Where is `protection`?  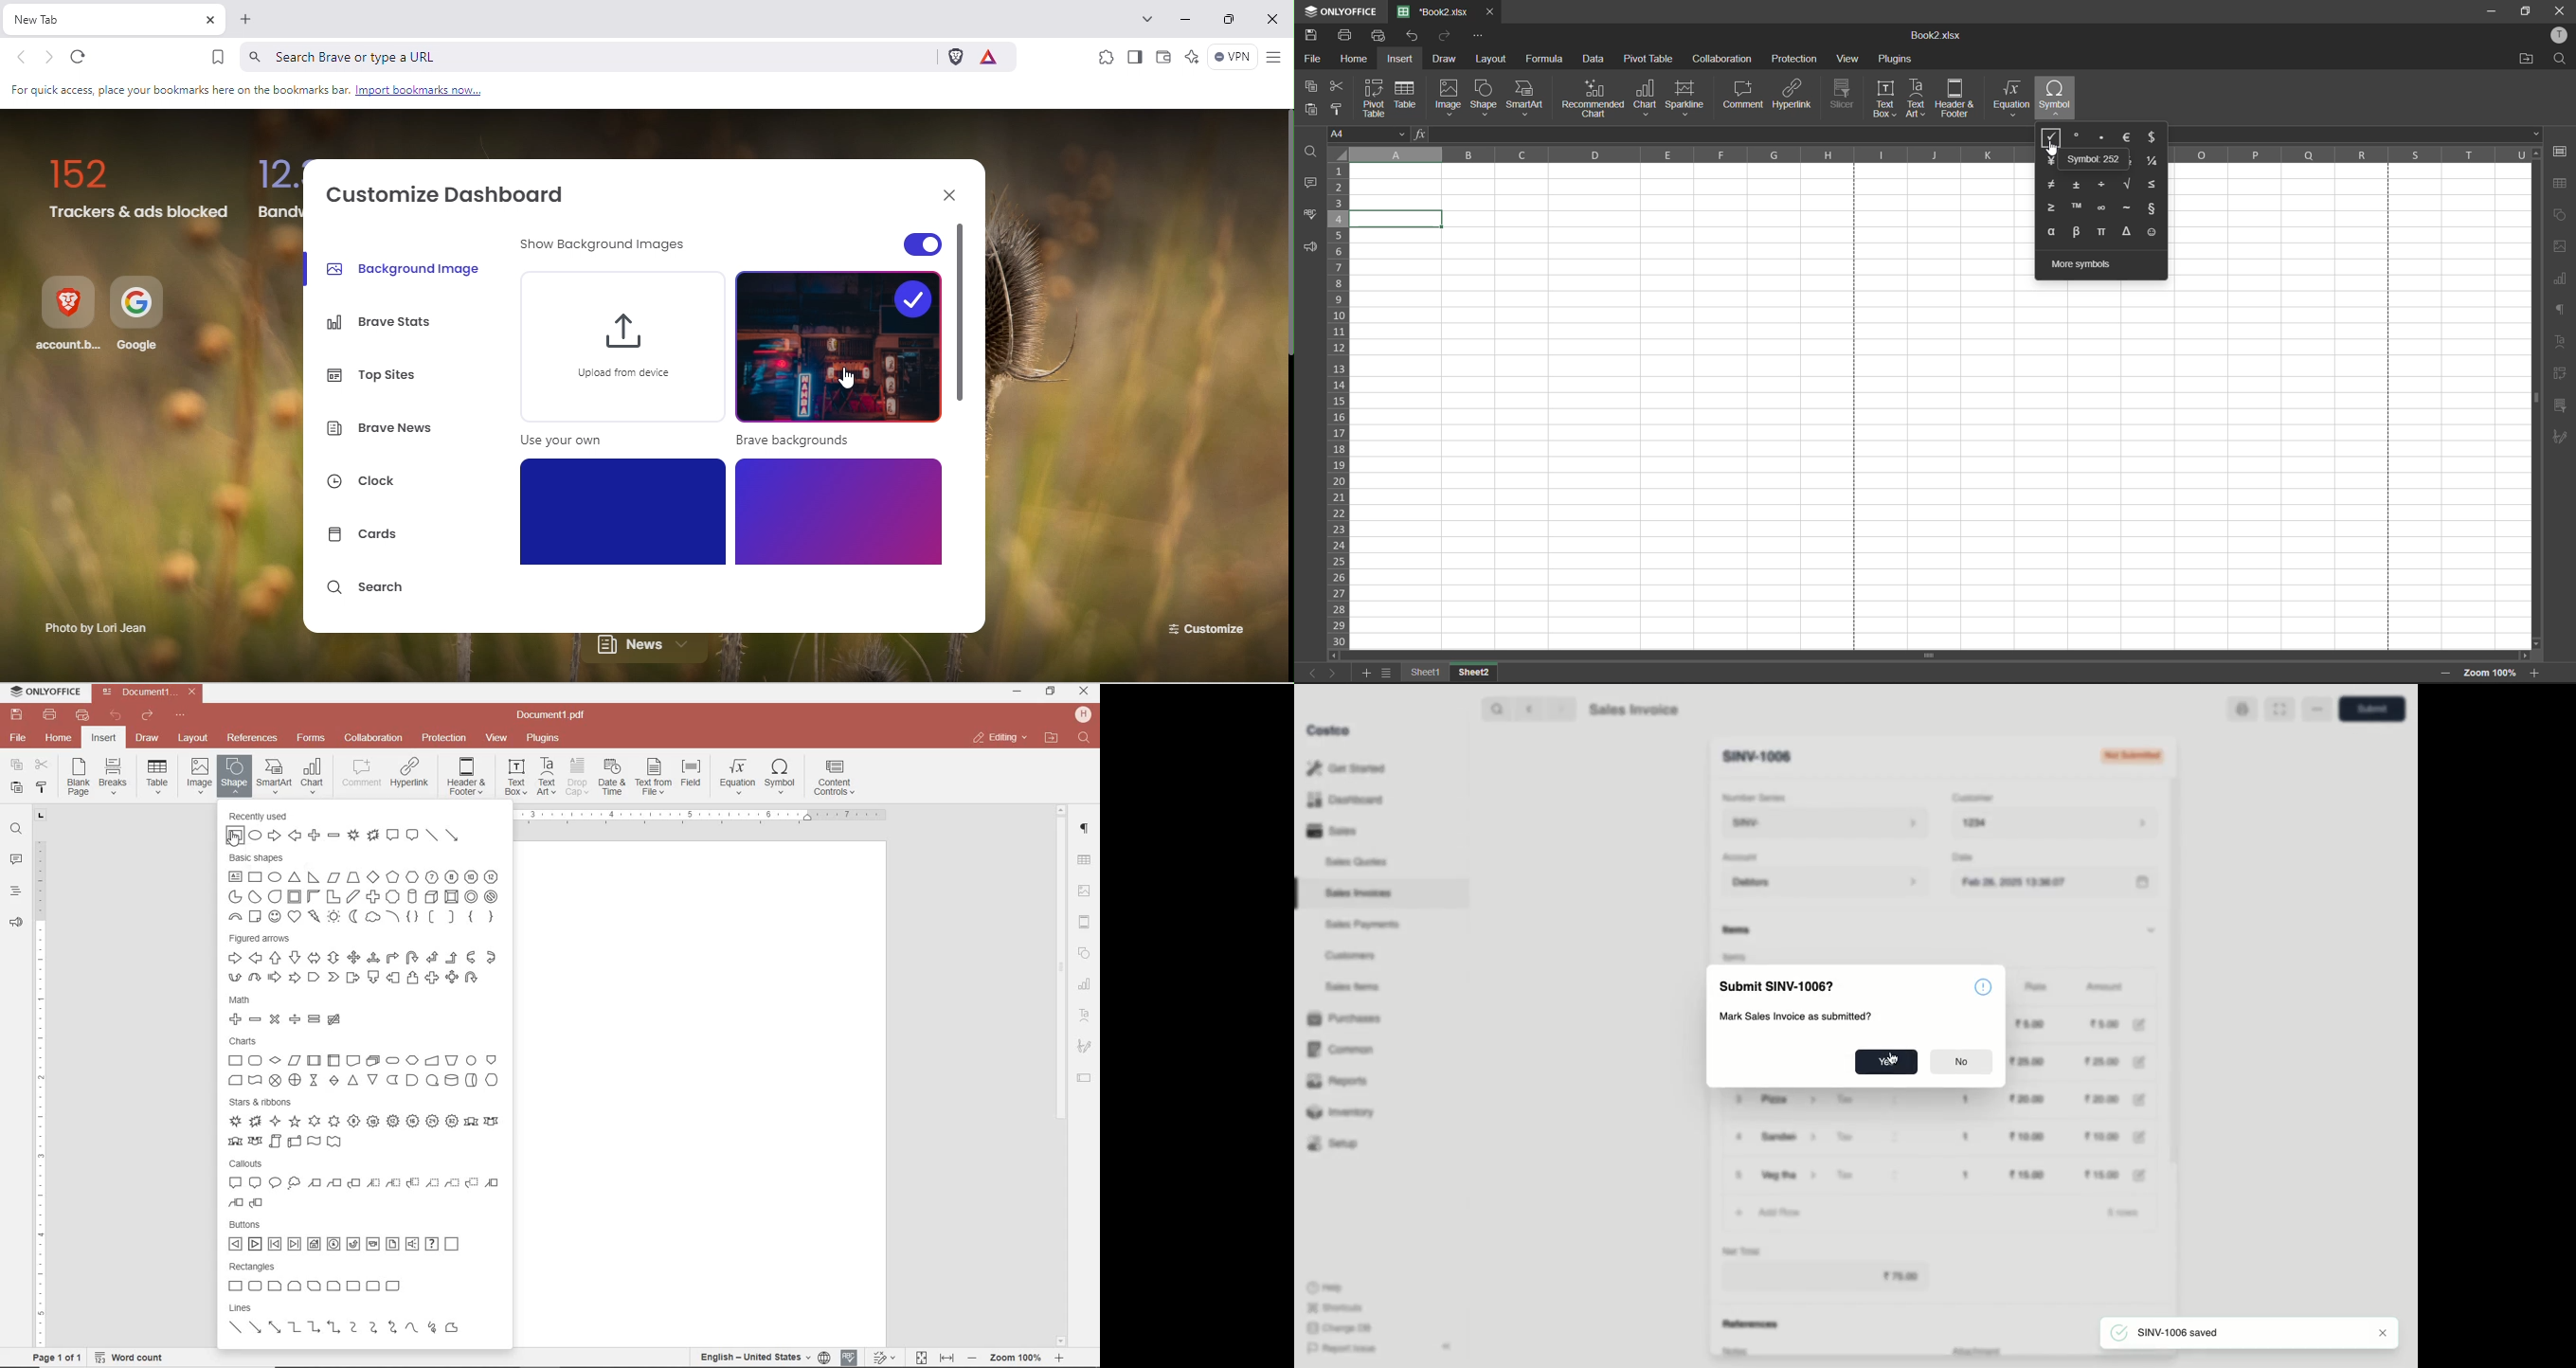
protection is located at coordinates (1795, 57).